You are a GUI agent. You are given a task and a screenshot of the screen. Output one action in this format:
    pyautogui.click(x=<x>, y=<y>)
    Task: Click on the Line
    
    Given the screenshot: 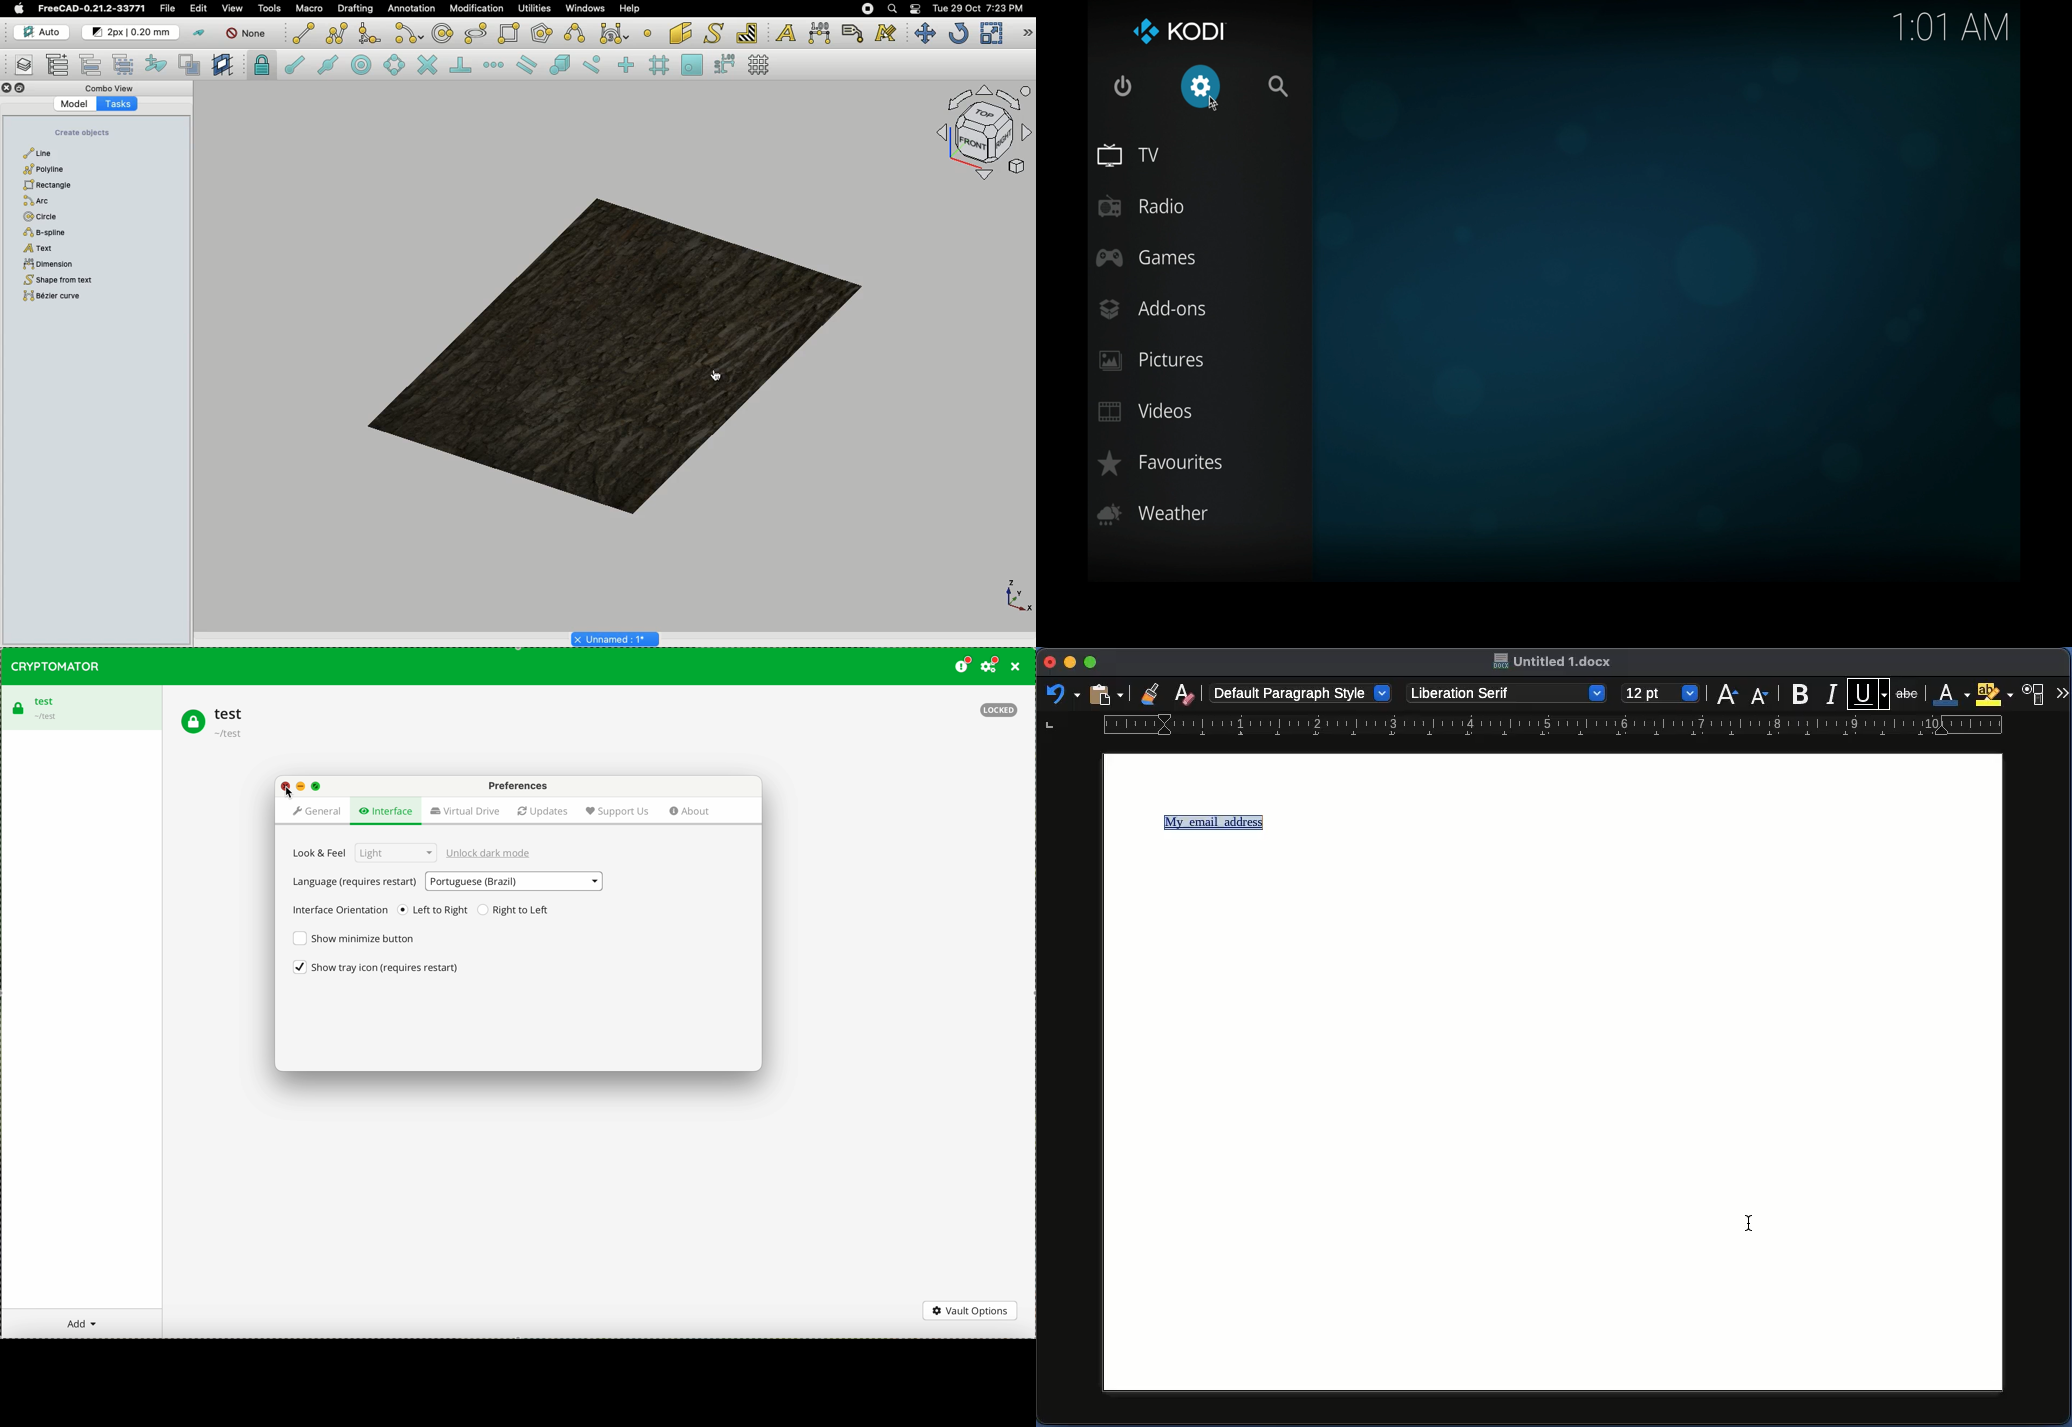 What is the action you would take?
    pyautogui.click(x=301, y=33)
    